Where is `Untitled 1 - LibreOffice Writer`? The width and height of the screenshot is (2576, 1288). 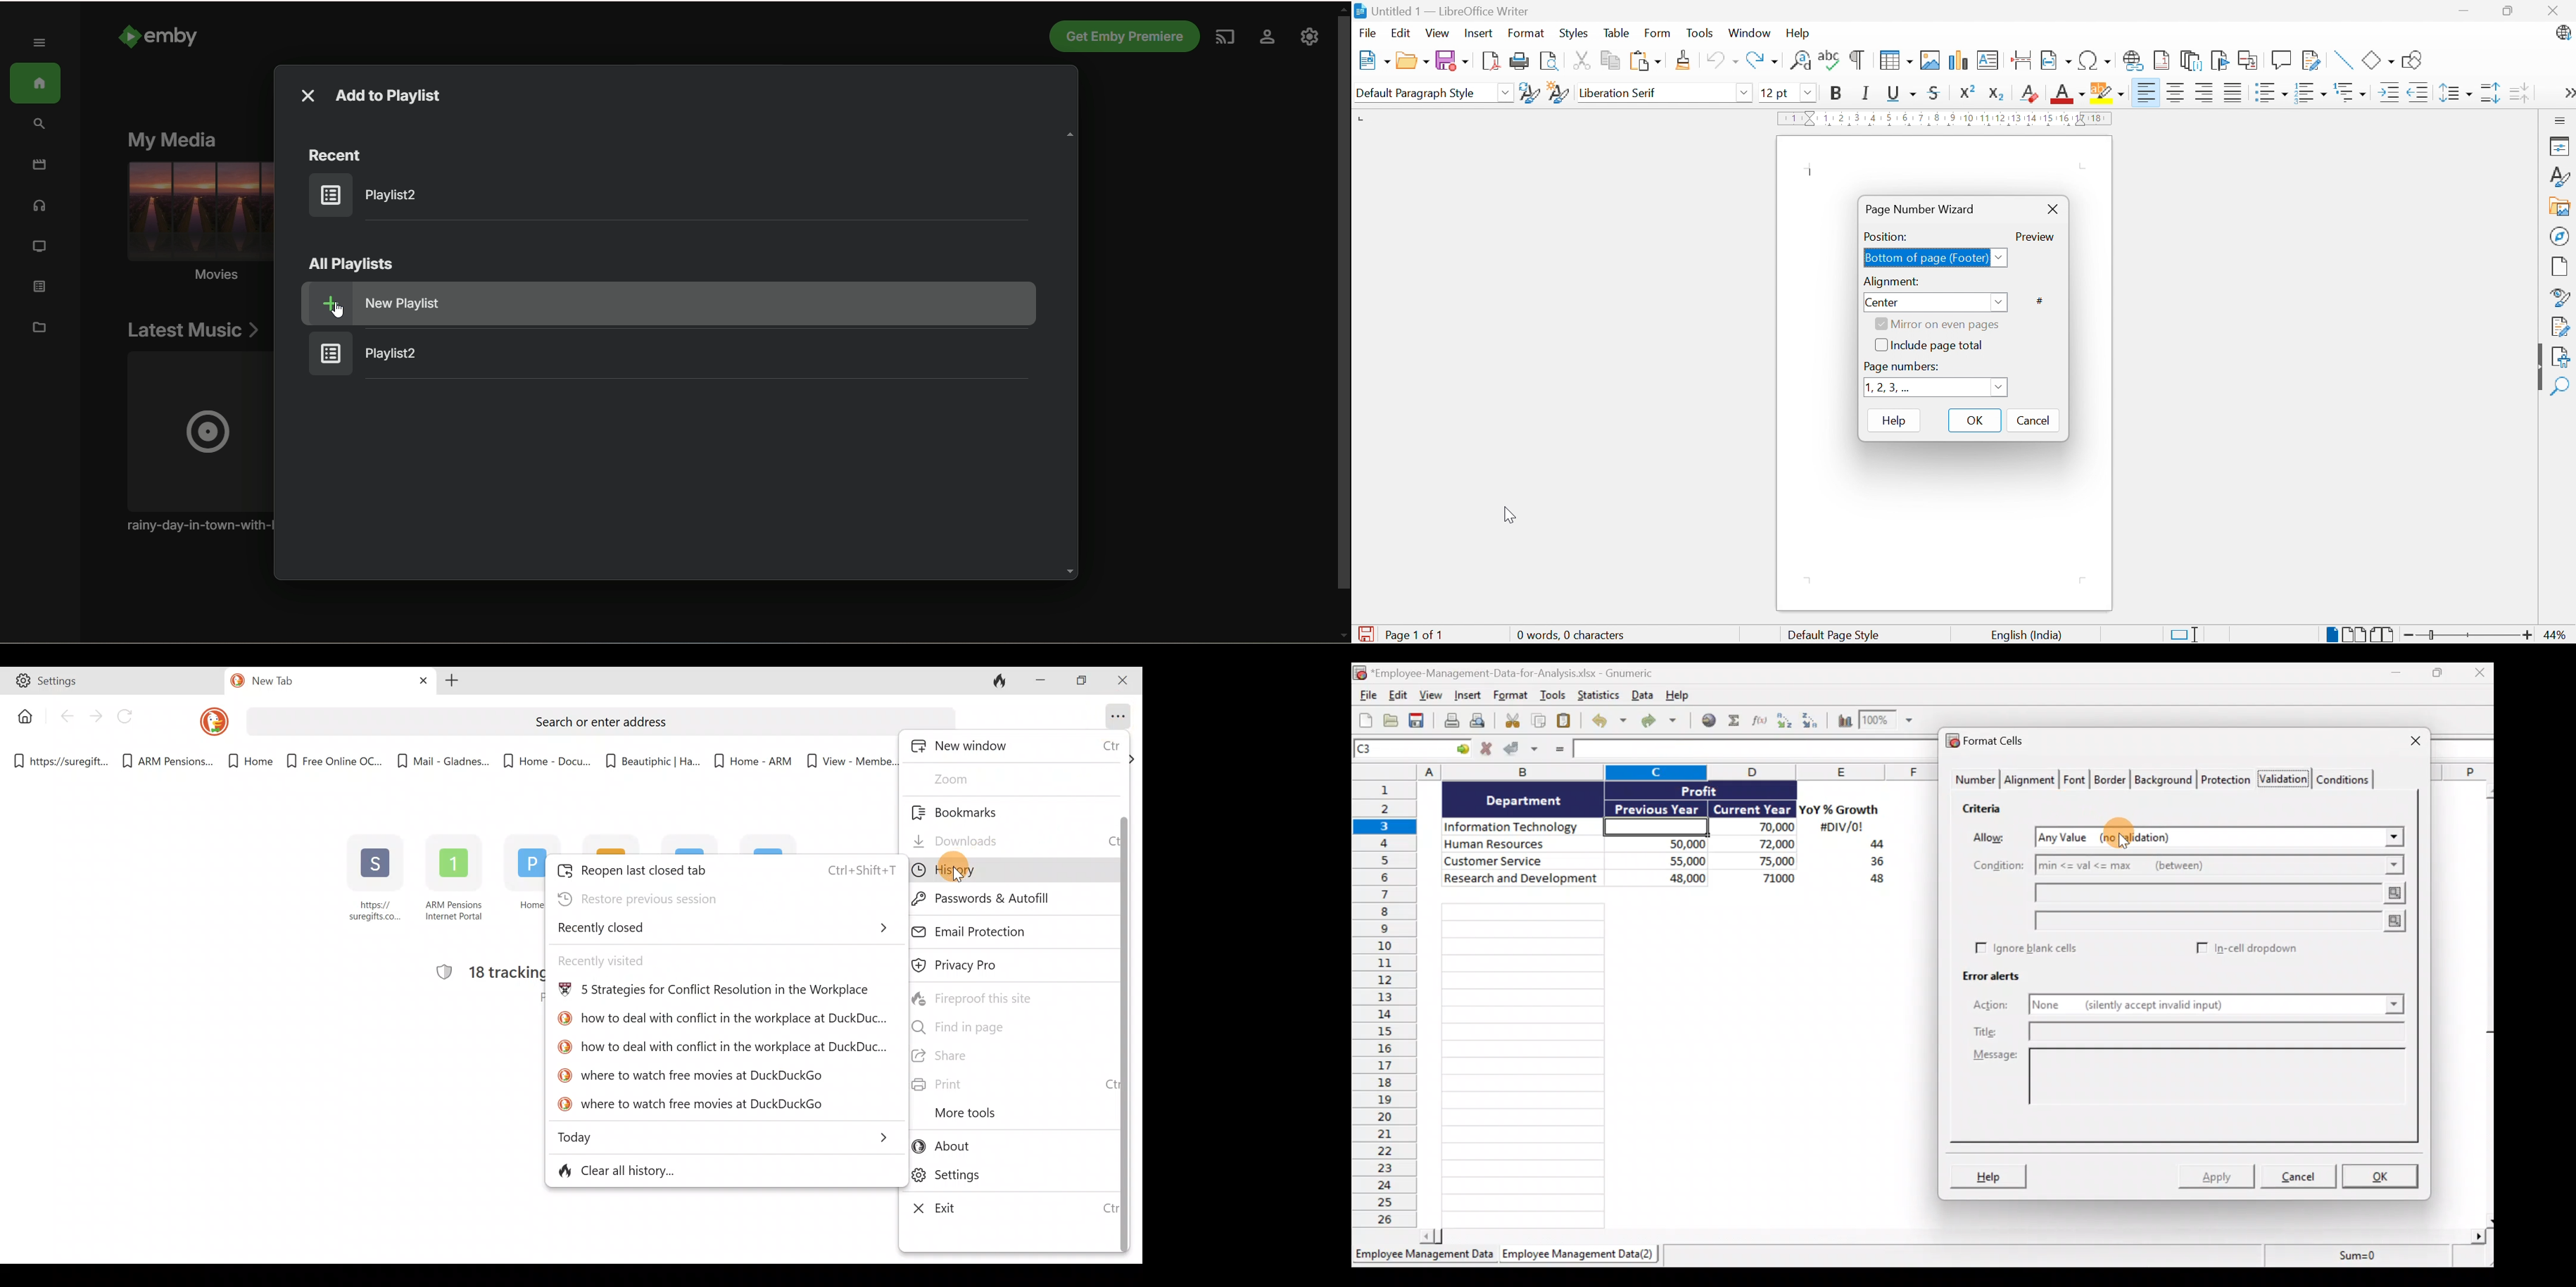 Untitled 1 - LibreOffice Writer is located at coordinates (1450, 11).